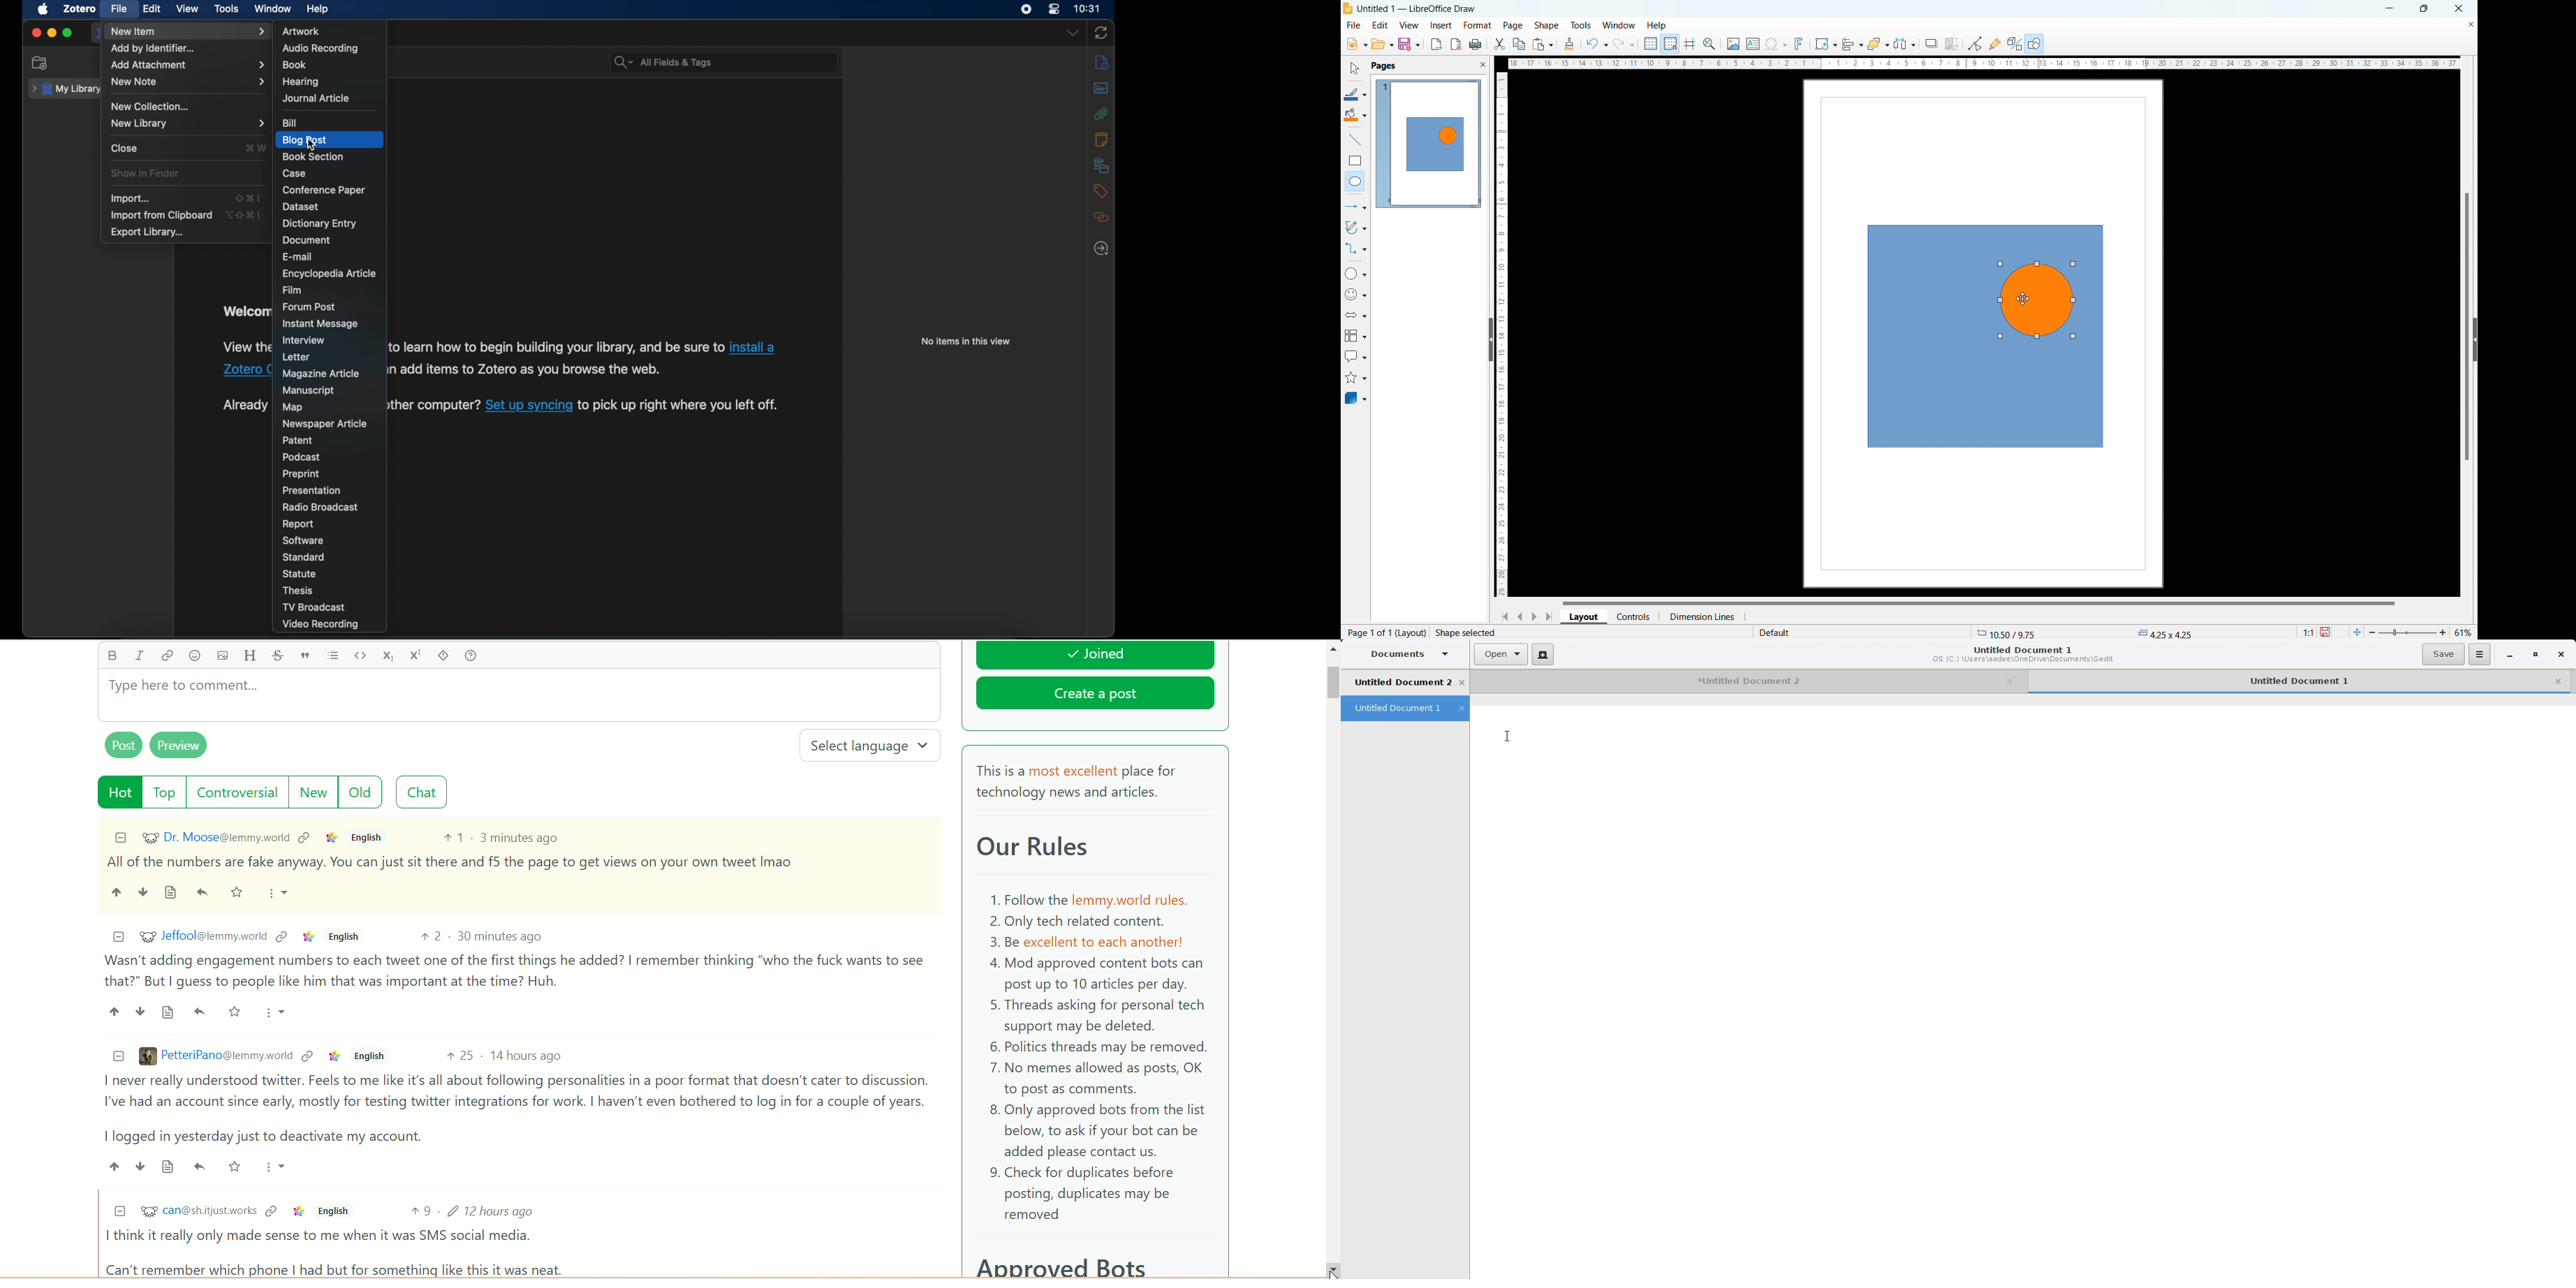 The height and width of the screenshot is (1288, 2576). I want to click on page, so click(1513, 25).